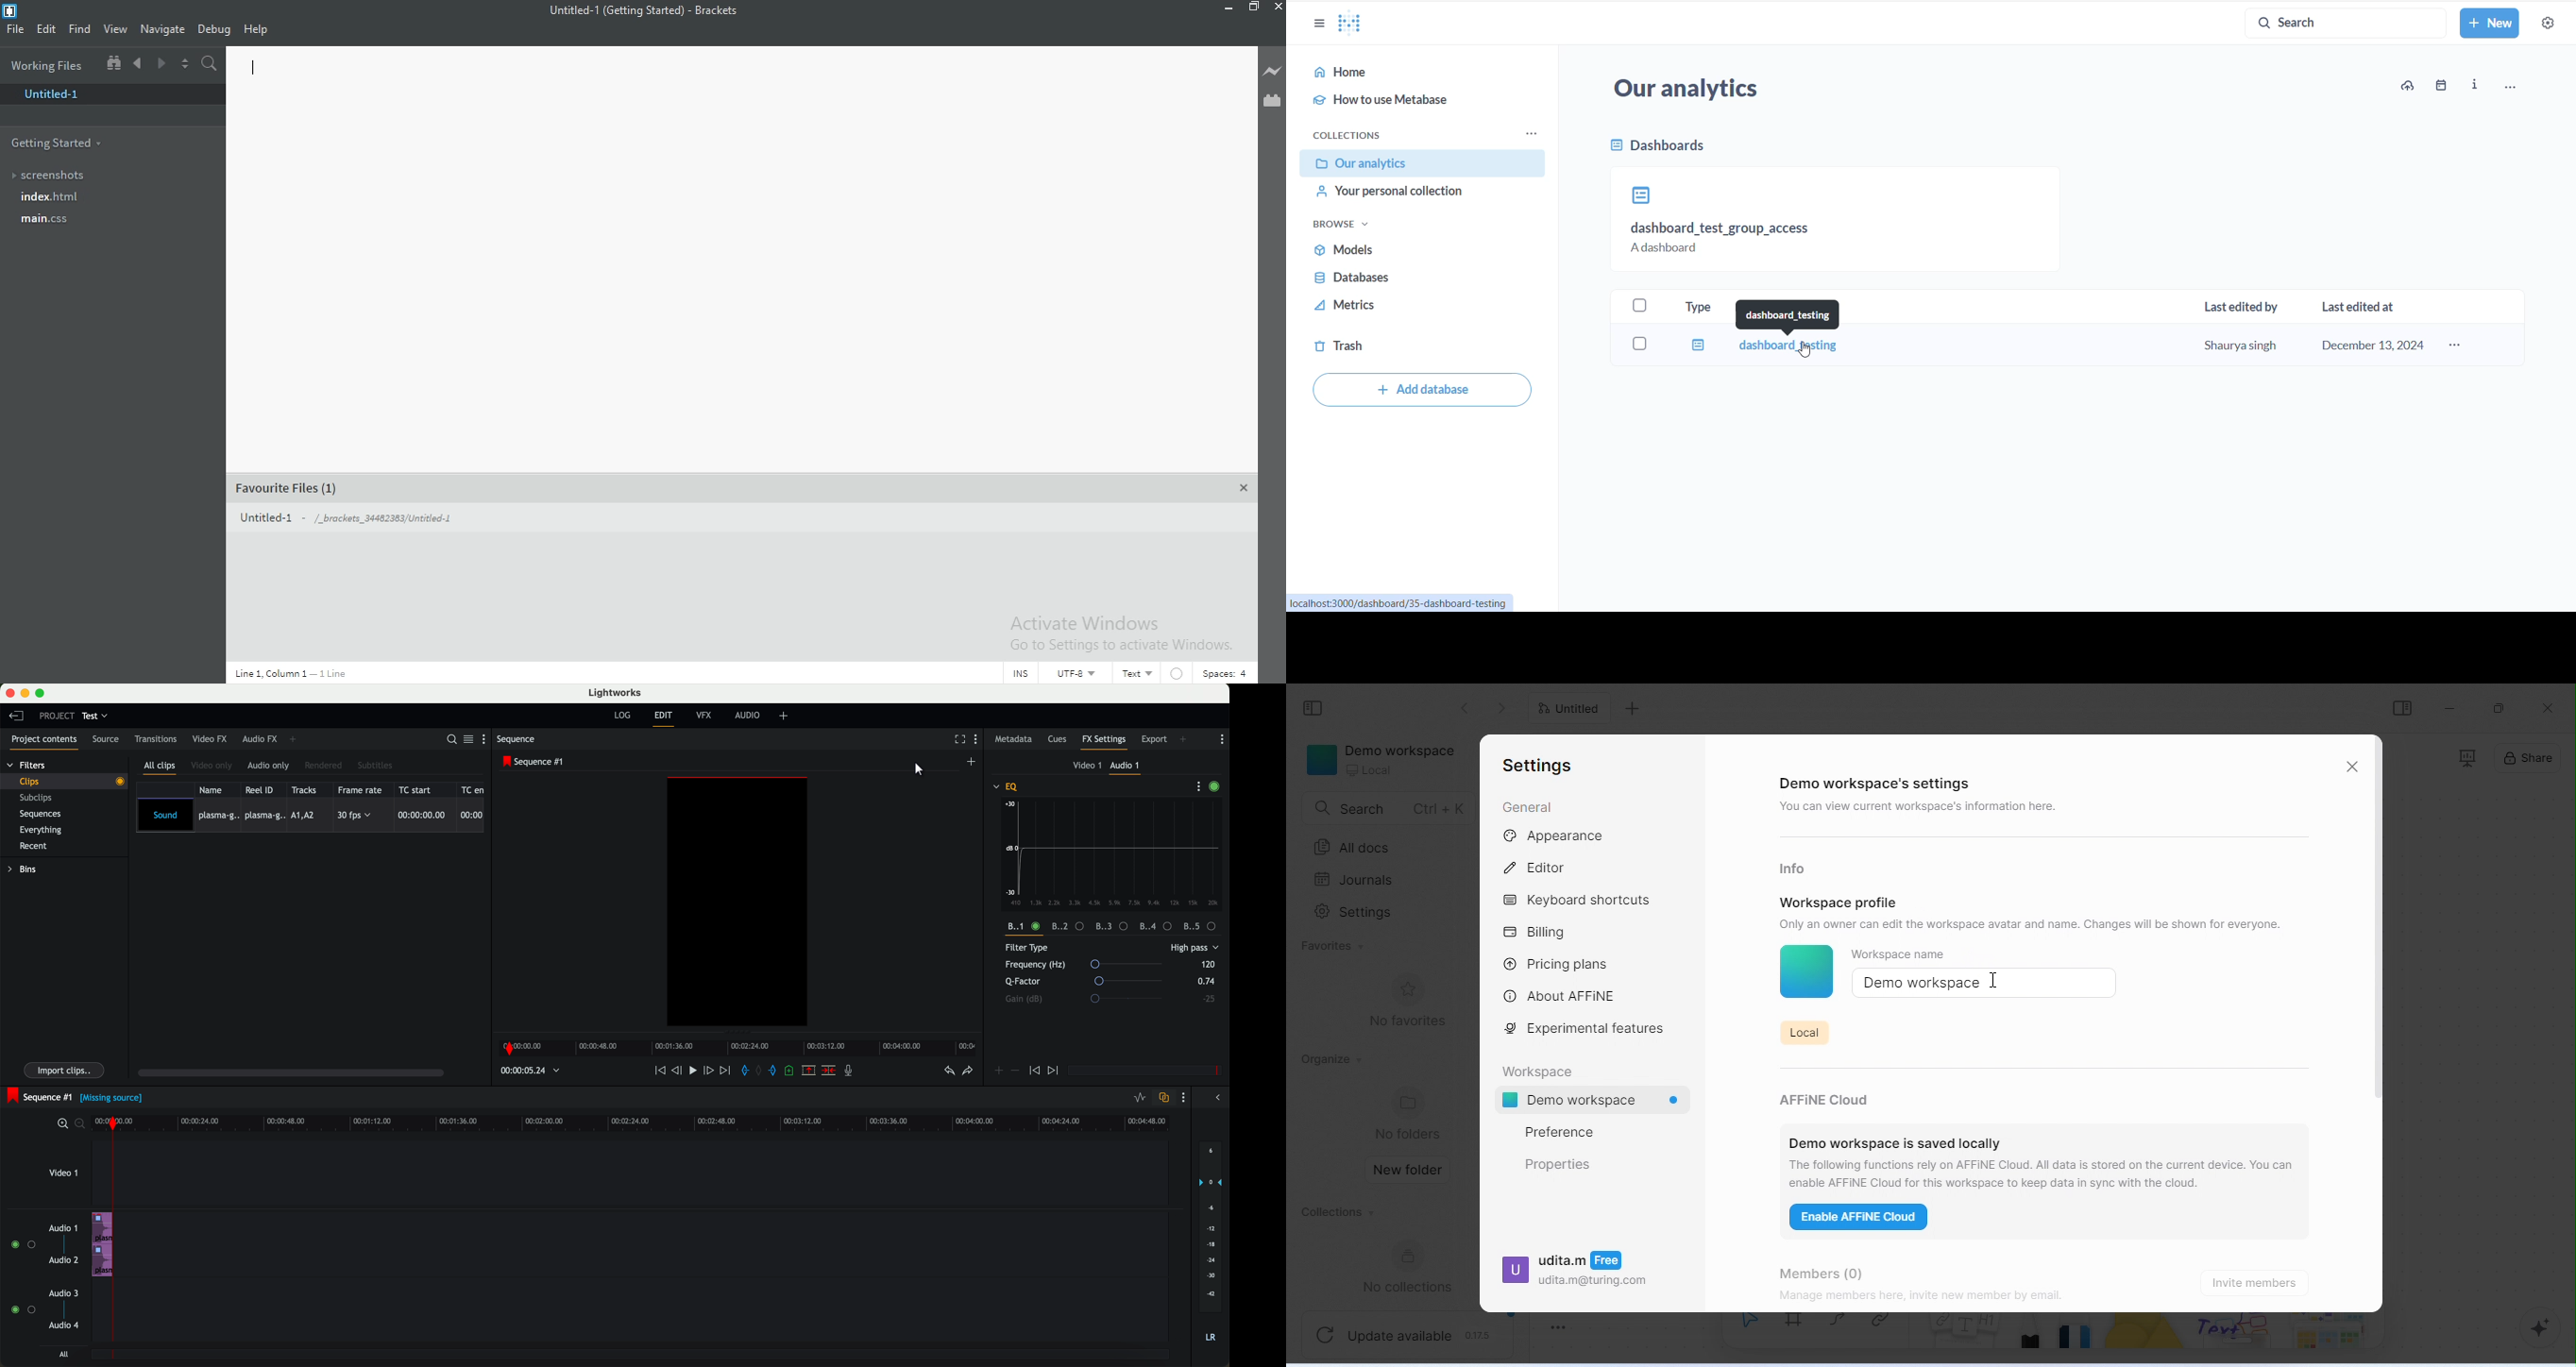  What do you see at coordinates (2402, 708) in the screenshot?
I see `open or close side bar` at bounding box center [2402, 708].